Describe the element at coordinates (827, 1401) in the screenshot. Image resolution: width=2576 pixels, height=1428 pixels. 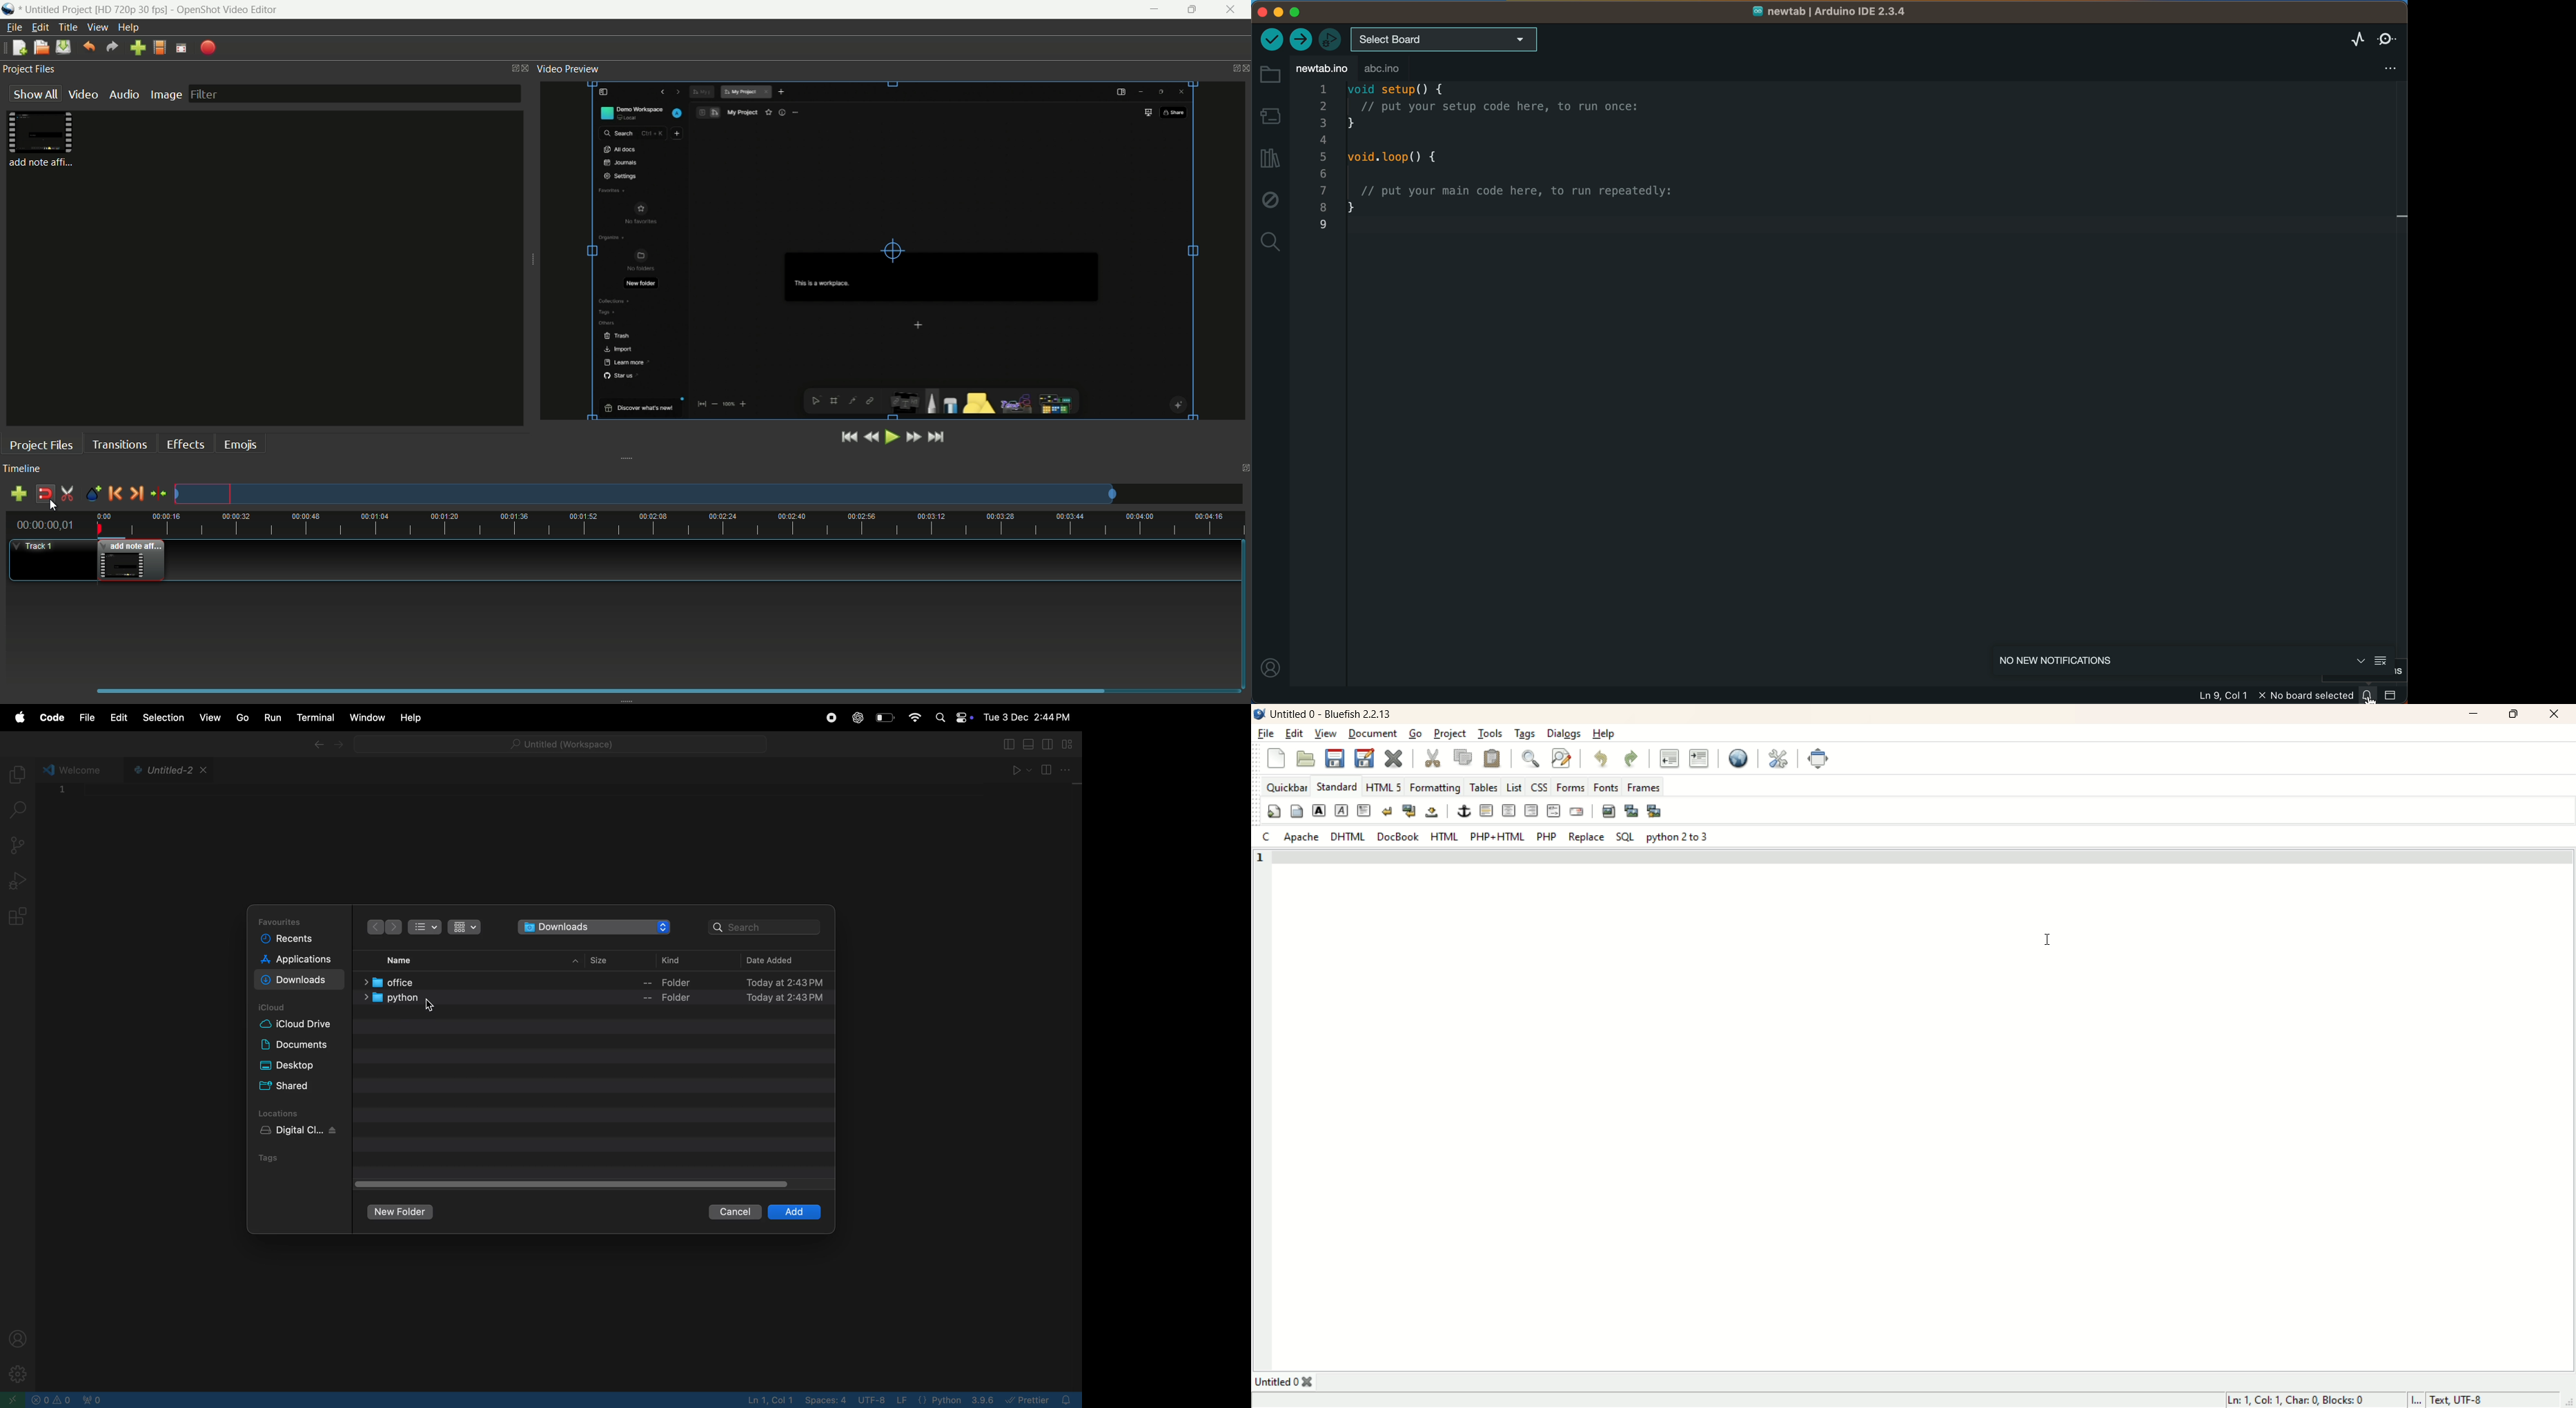
I see `space 4` at that location.